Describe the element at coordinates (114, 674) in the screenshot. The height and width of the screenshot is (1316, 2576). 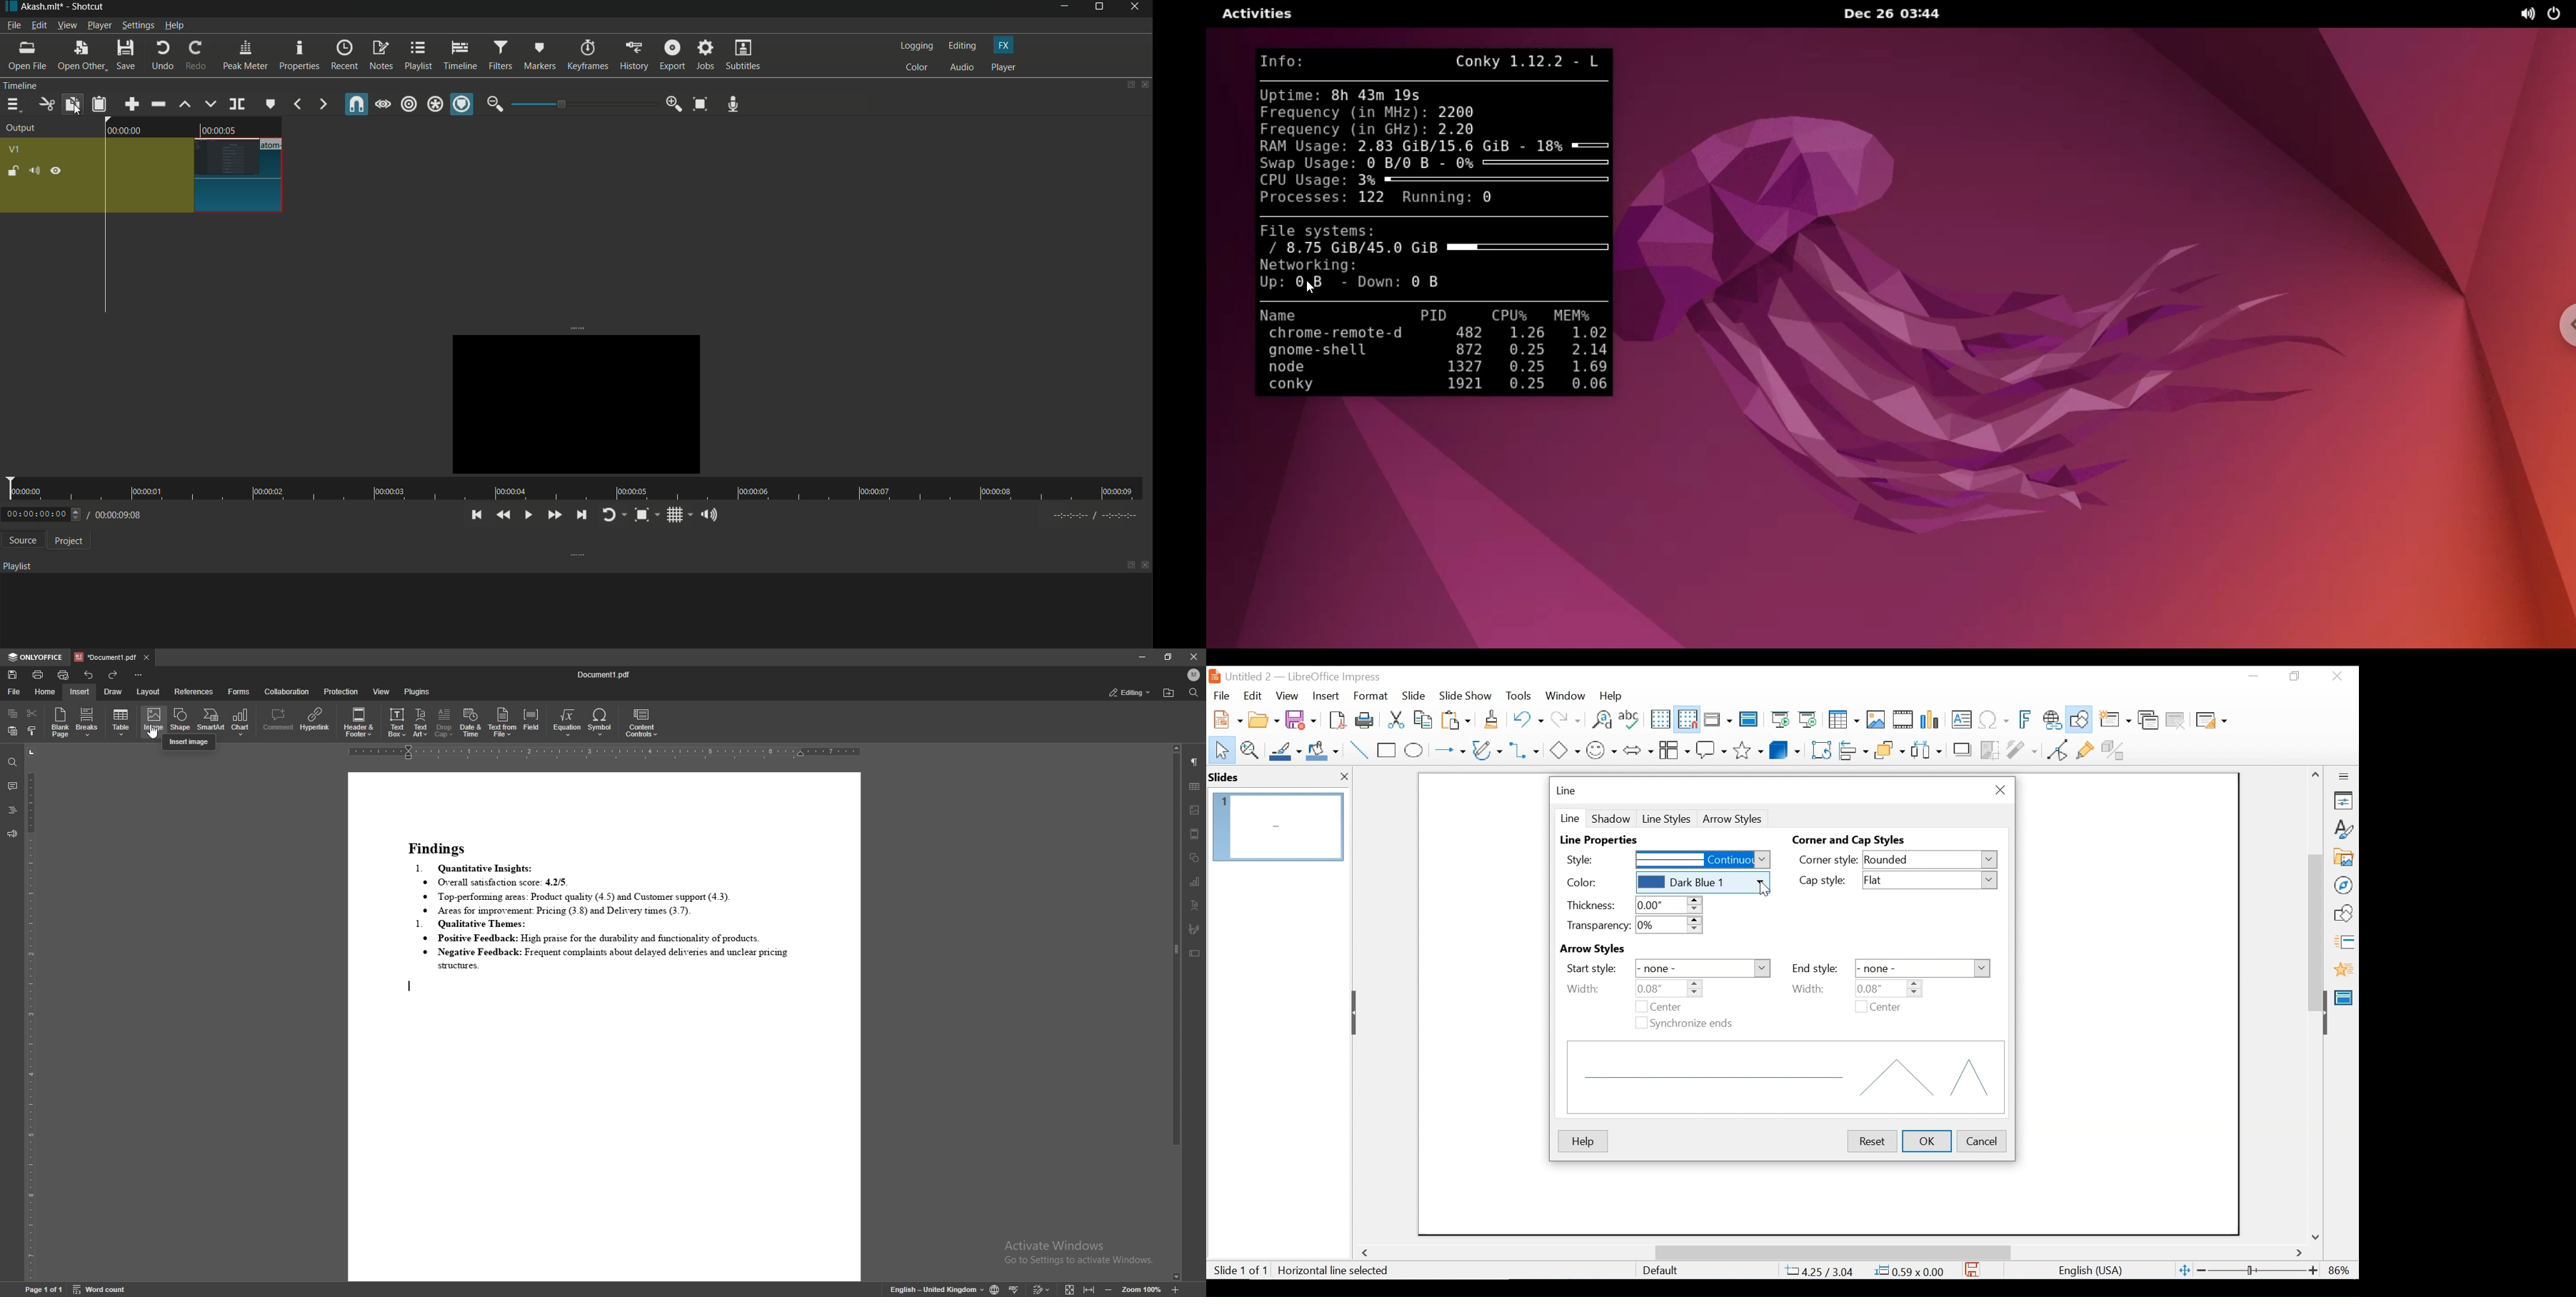
I see `redo` at that location.